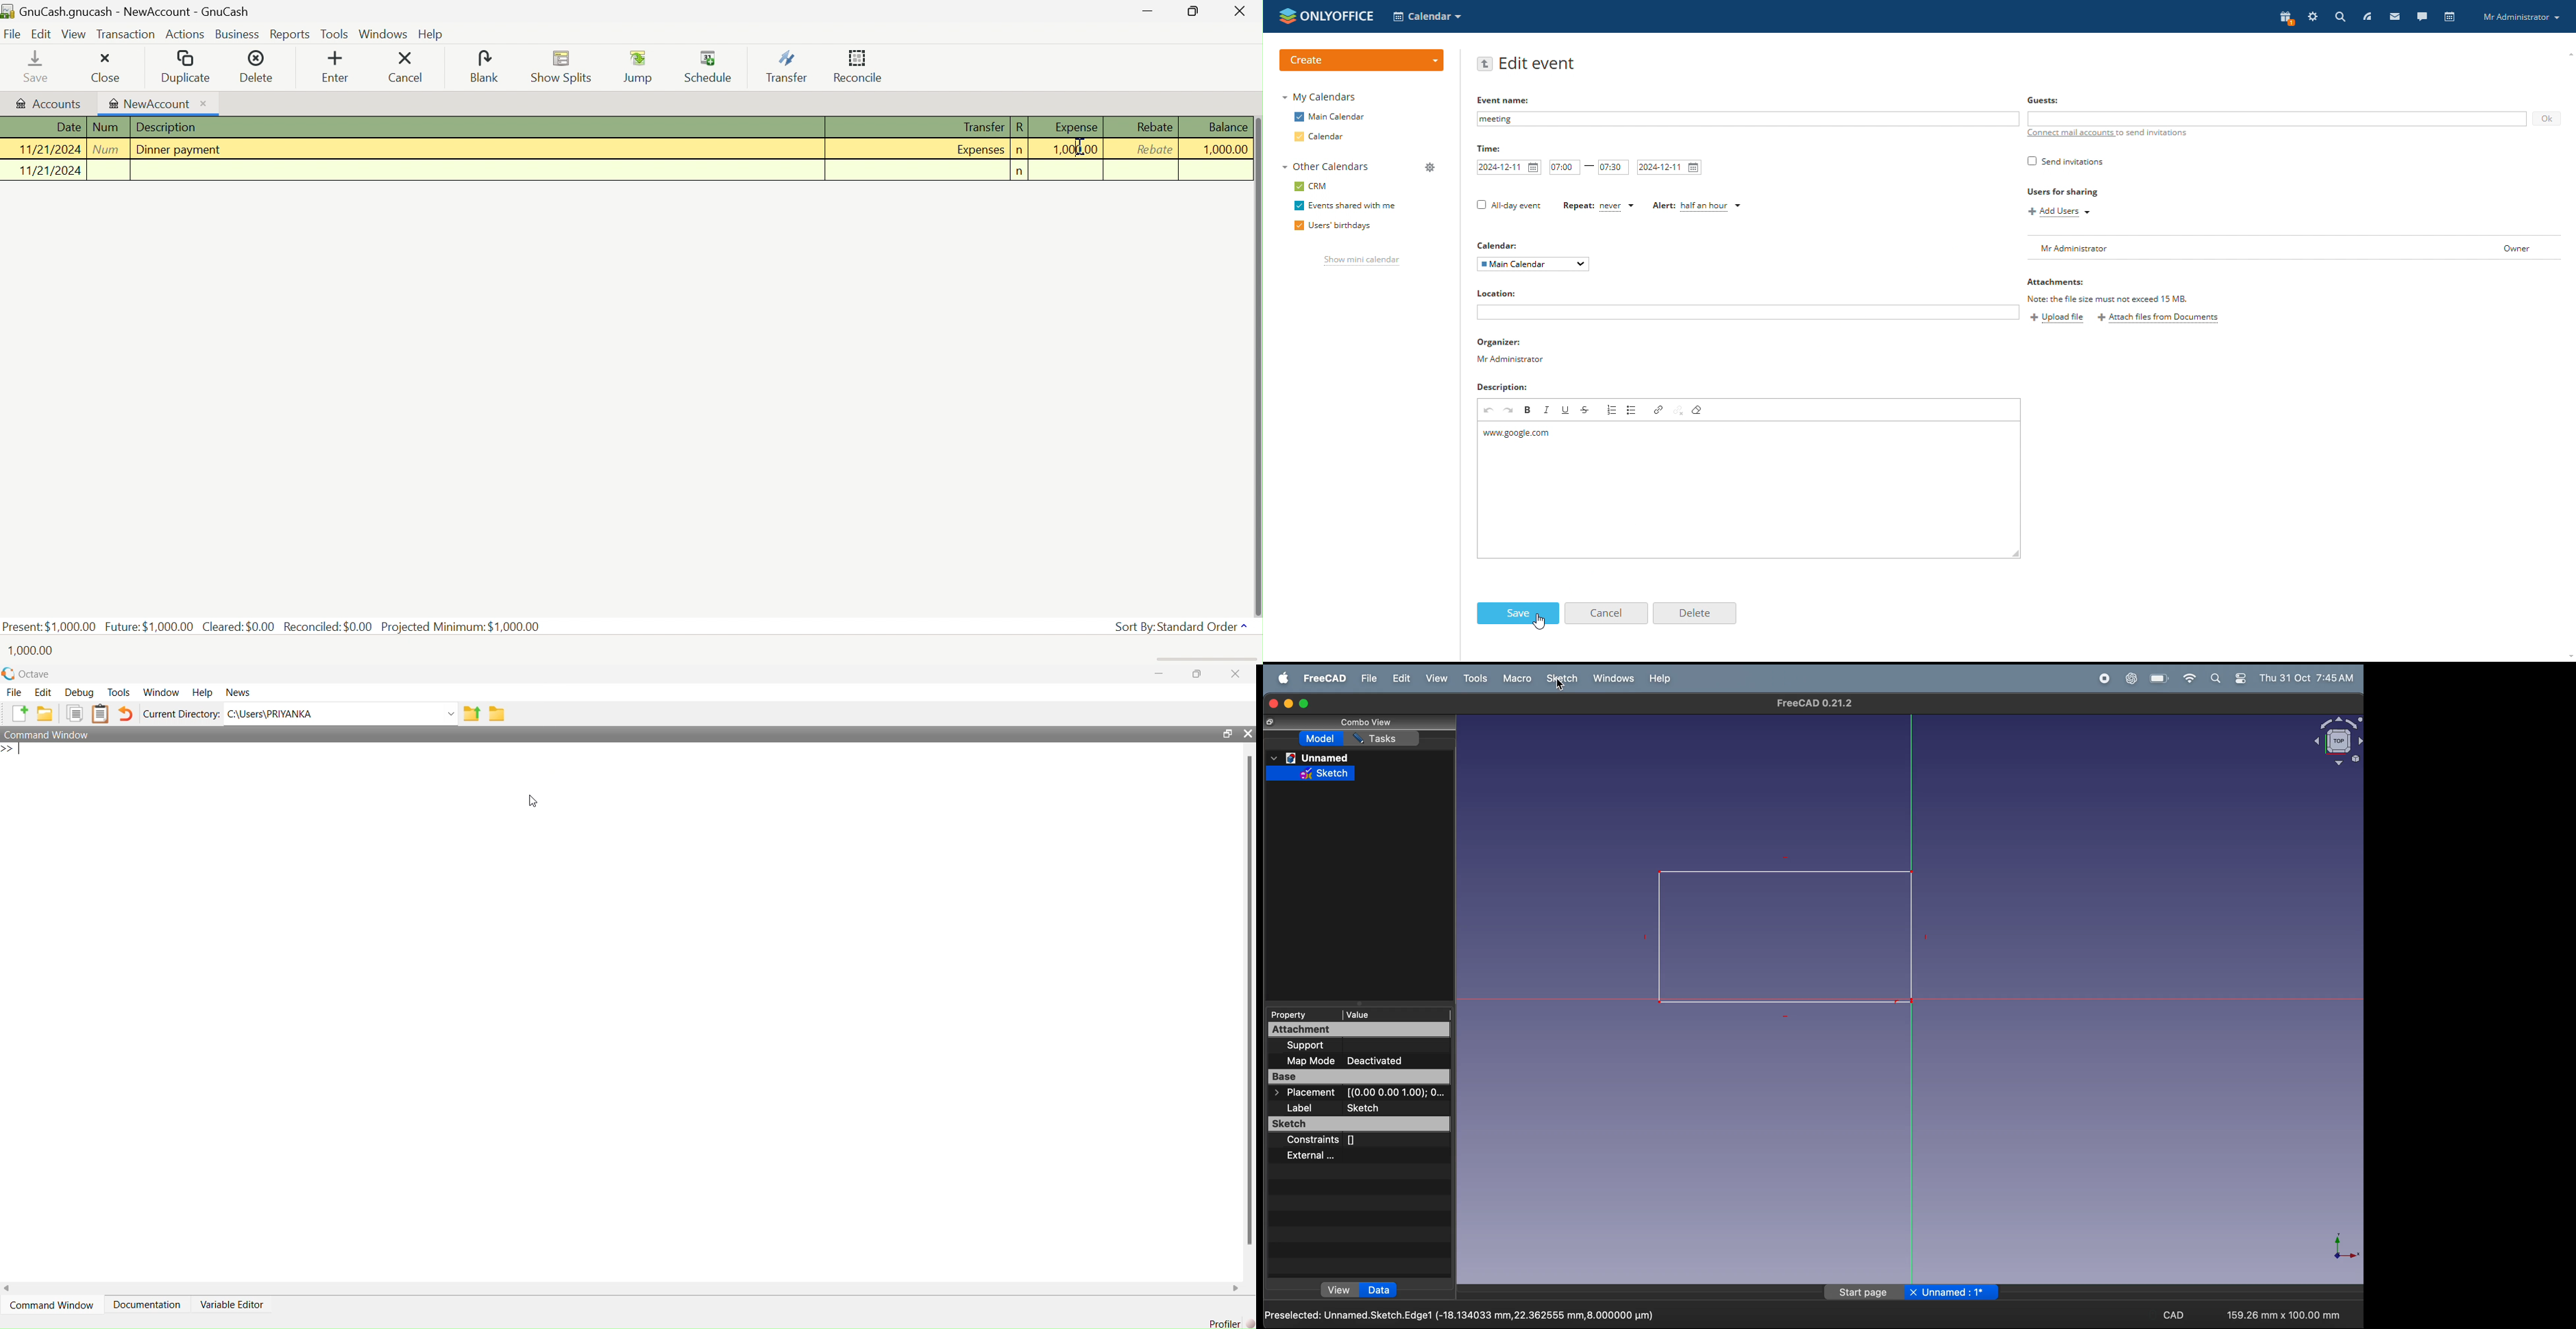 This screenshot has height=1344, width=2576. What do you see at coordinates (1231, 1323) in the screenshot?
I see `Profiler` at bounding box center [1231, 1323].